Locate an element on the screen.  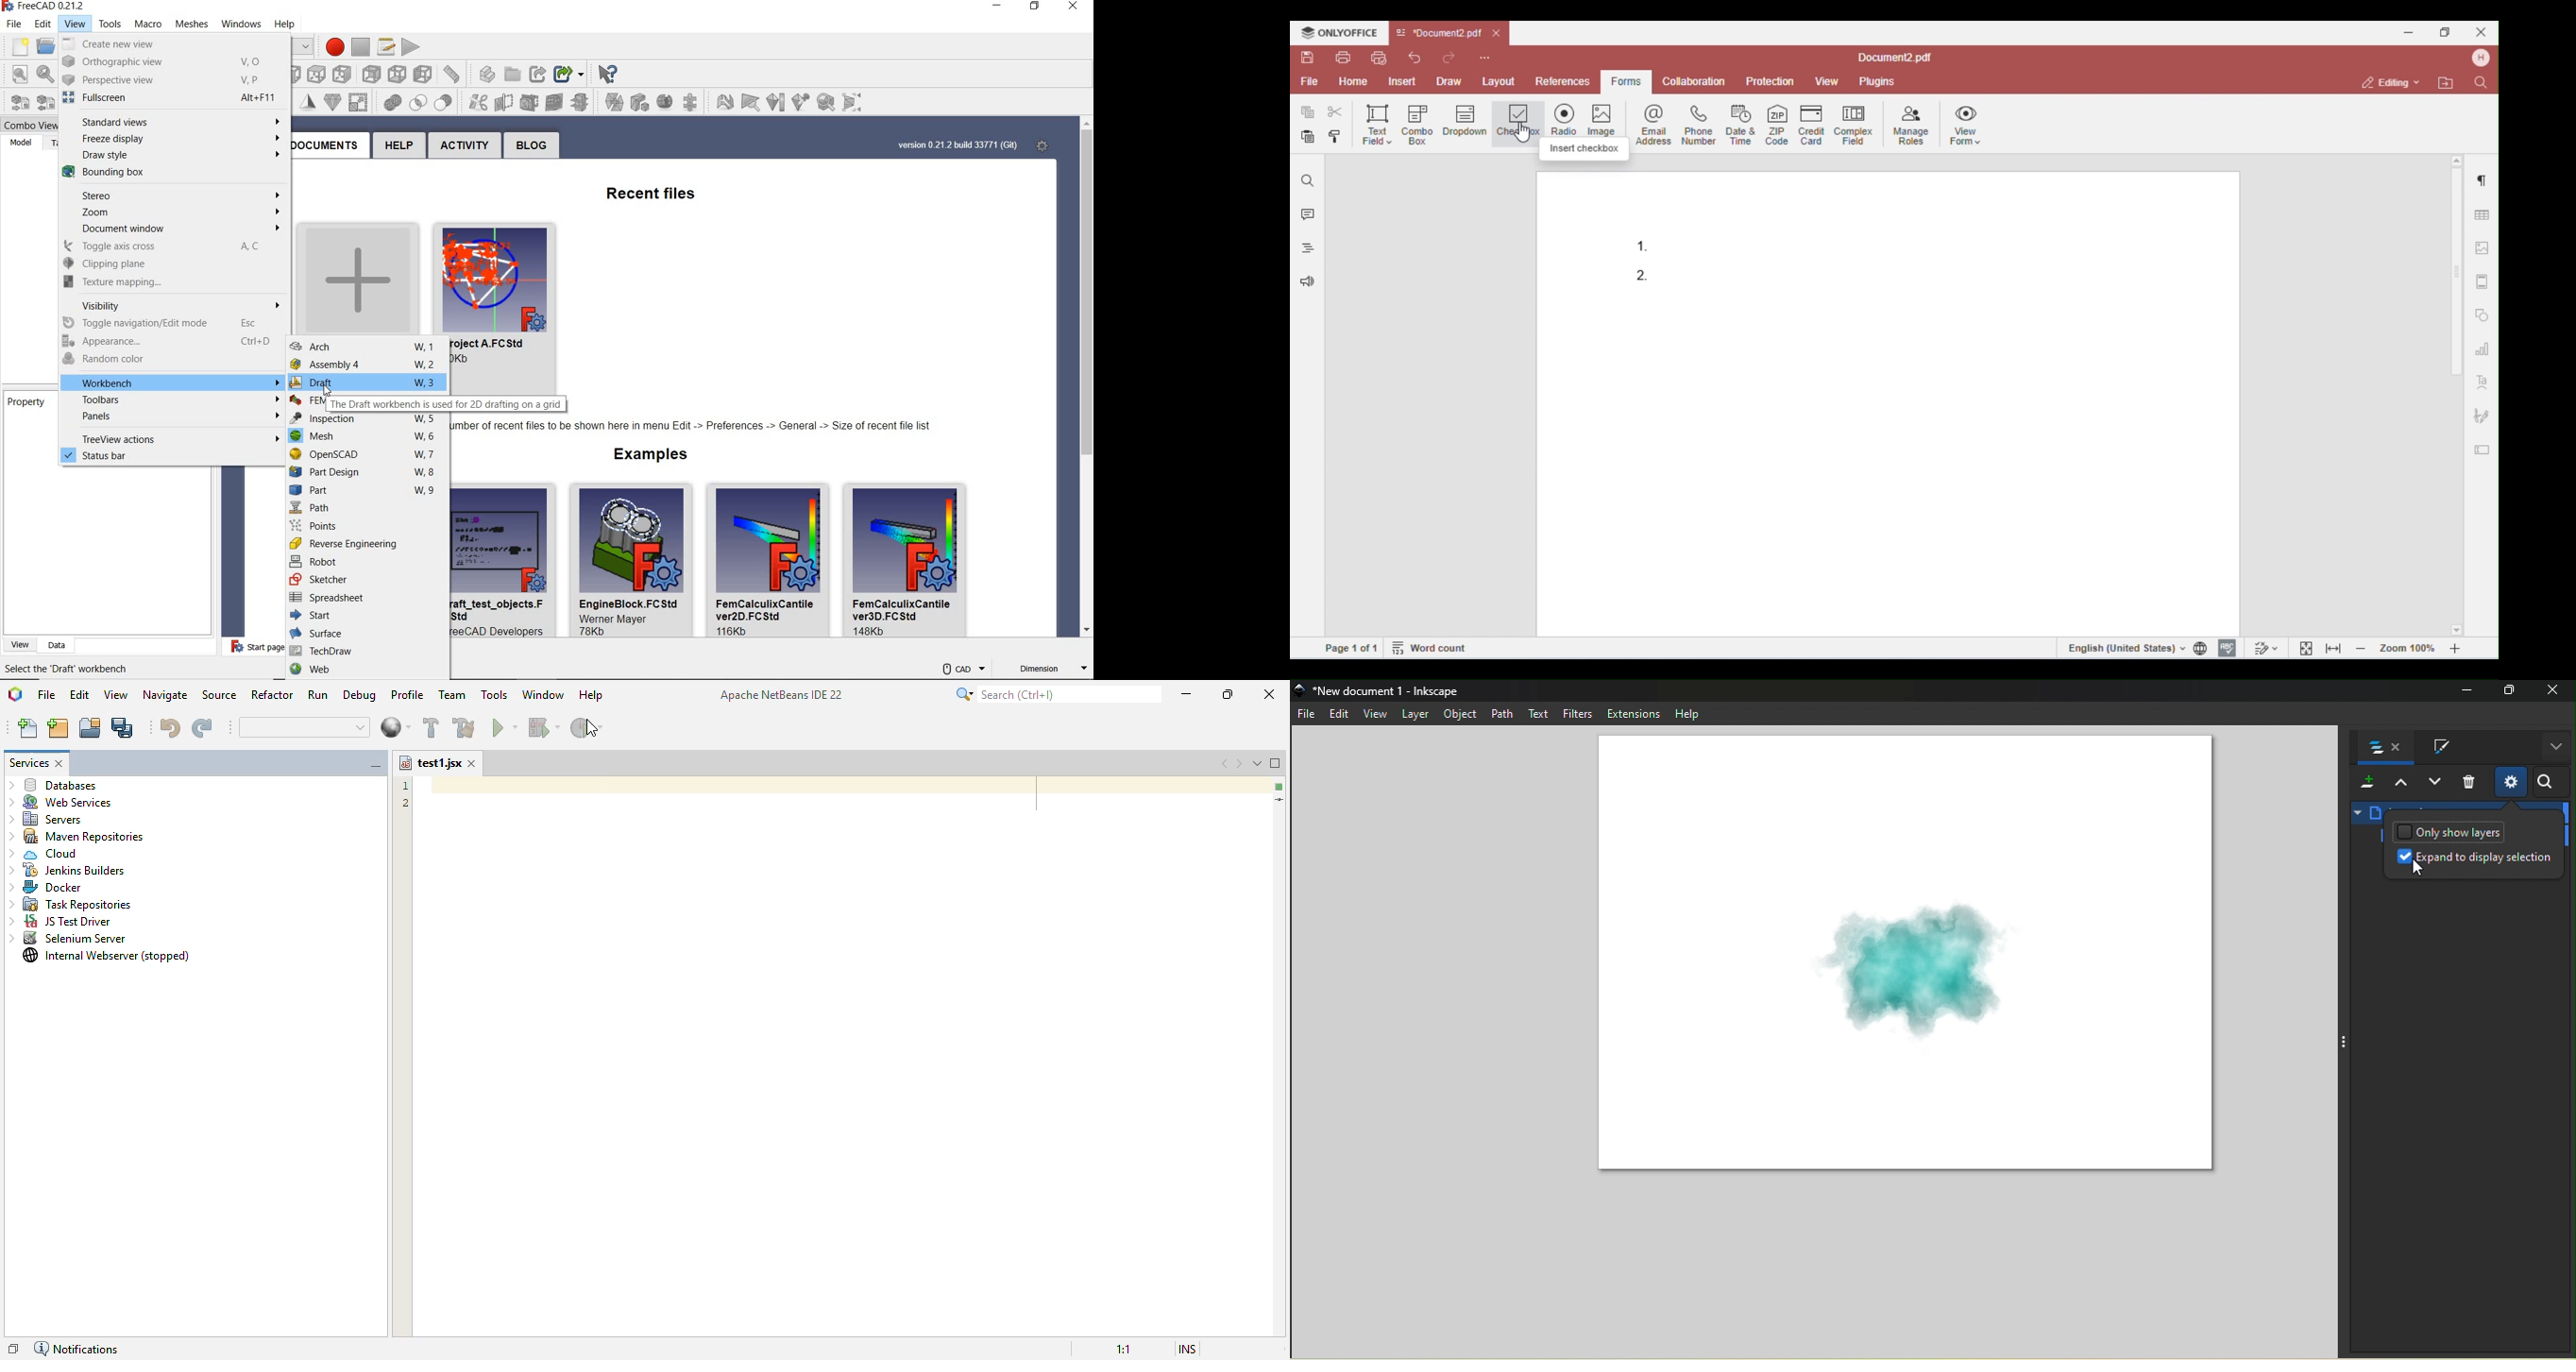
File is located at coordinates (1308, 716).